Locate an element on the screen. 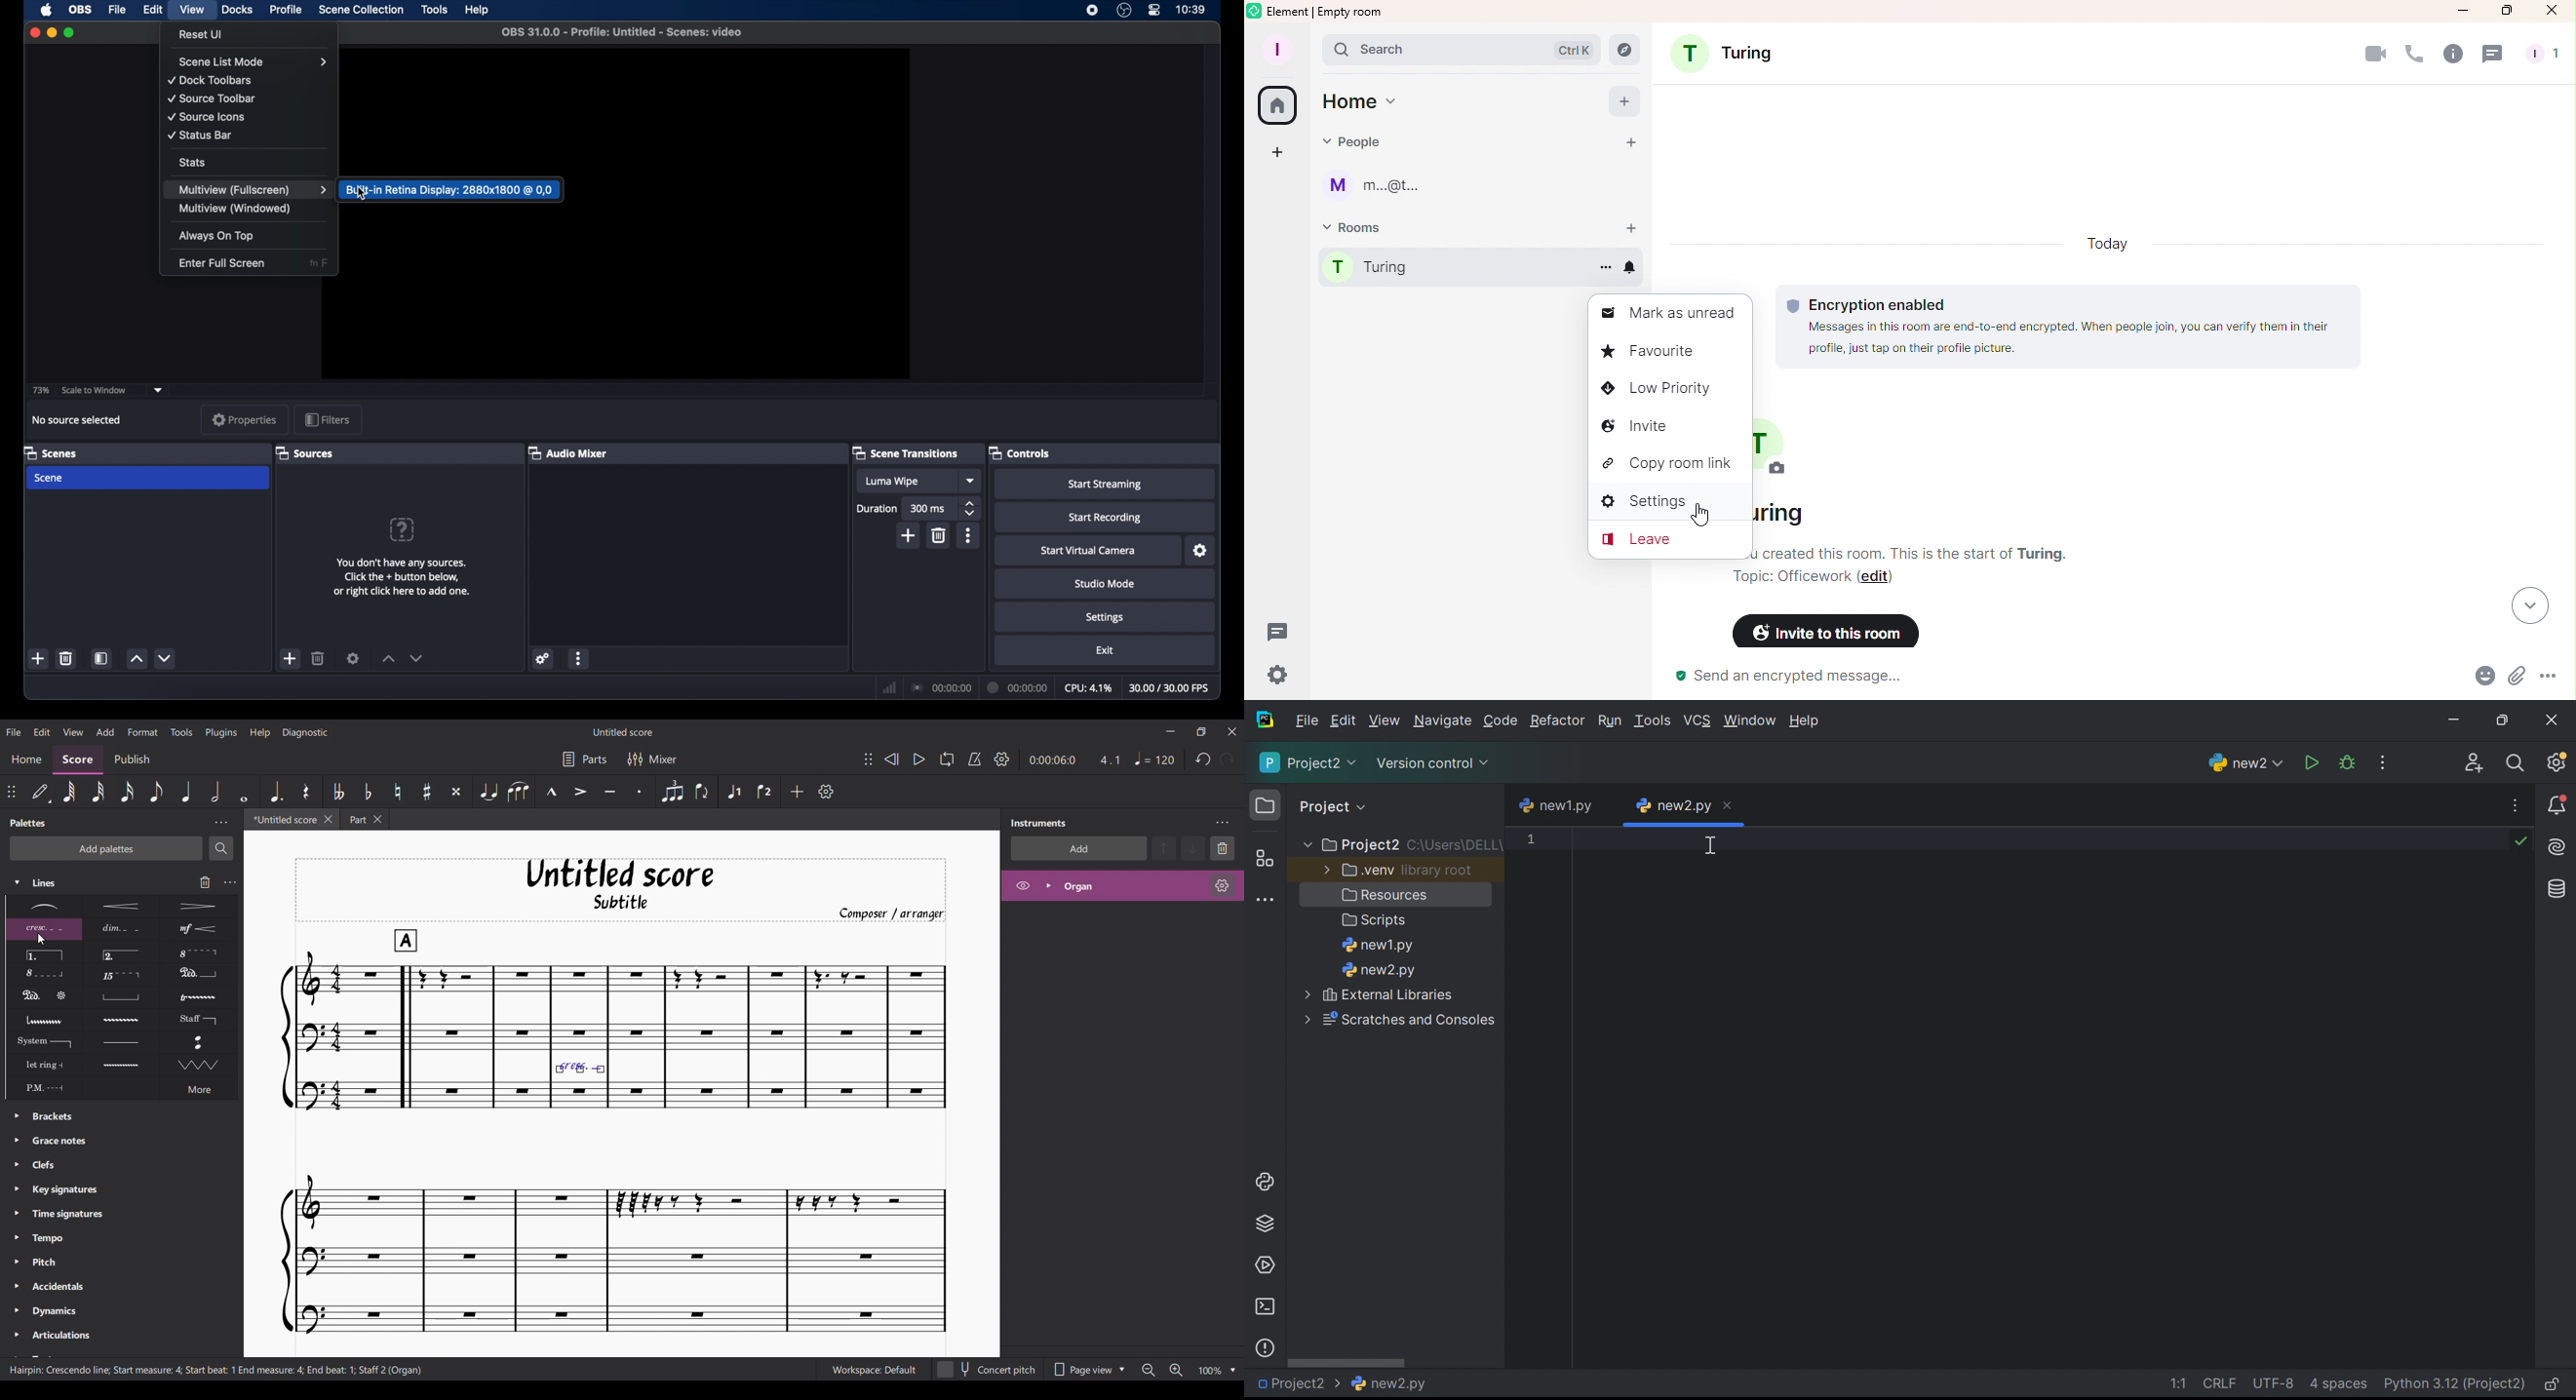 The width and height of the screenshot is (2576, 1400). Toggle flat is located at coordinates (368, 791).